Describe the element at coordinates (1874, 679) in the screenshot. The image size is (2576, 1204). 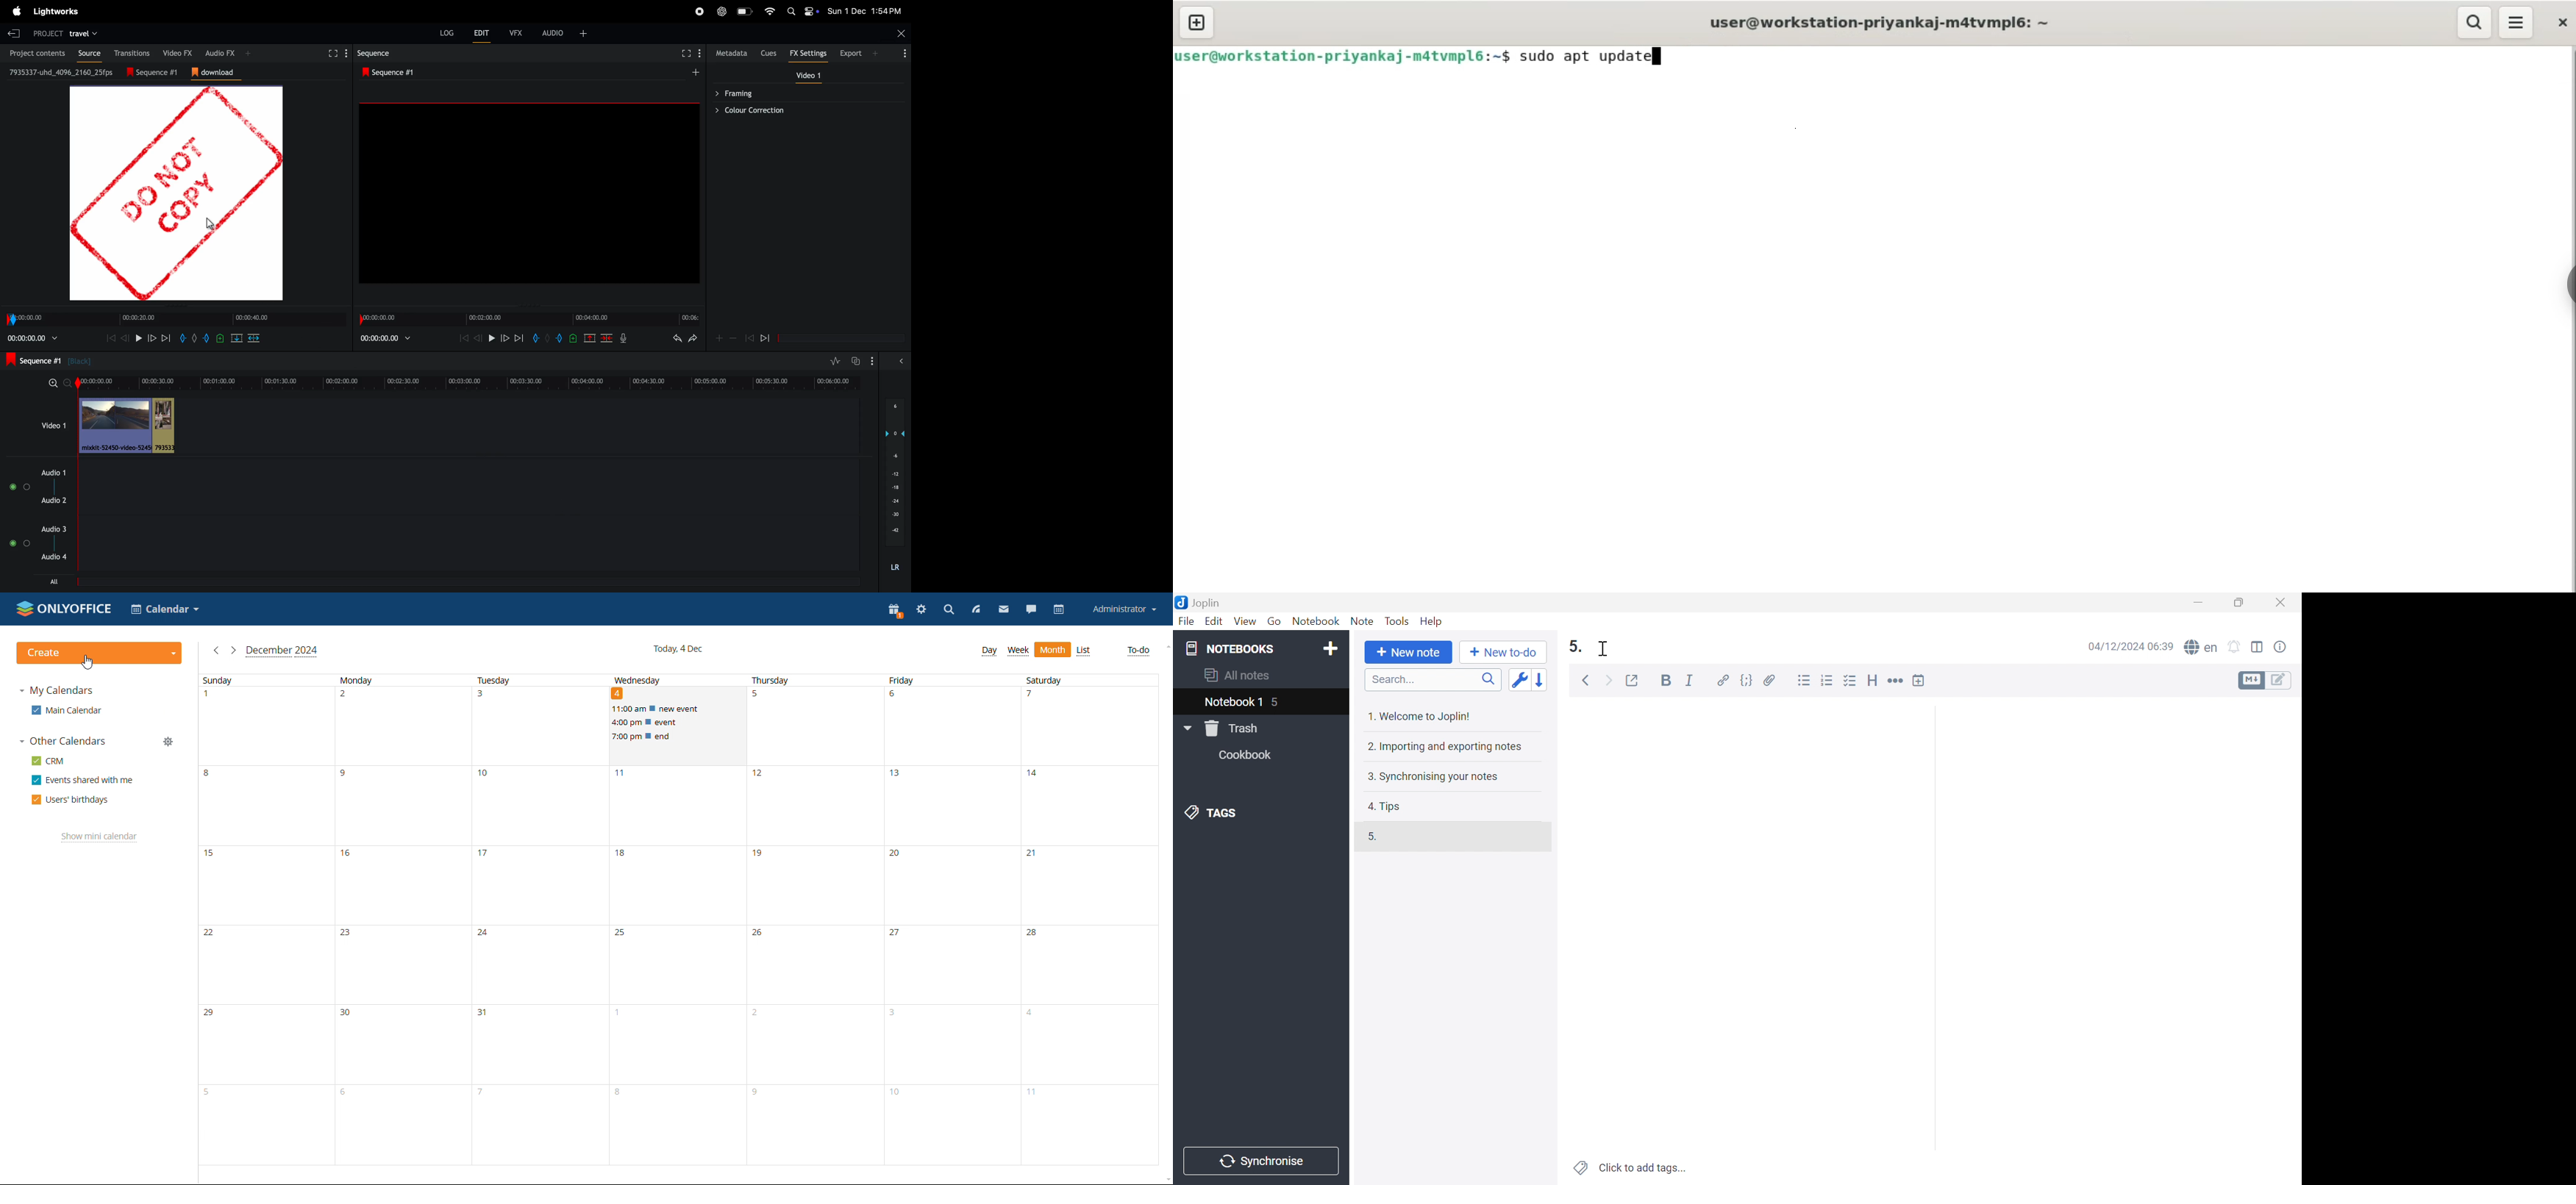
I see `Heading` at that location.